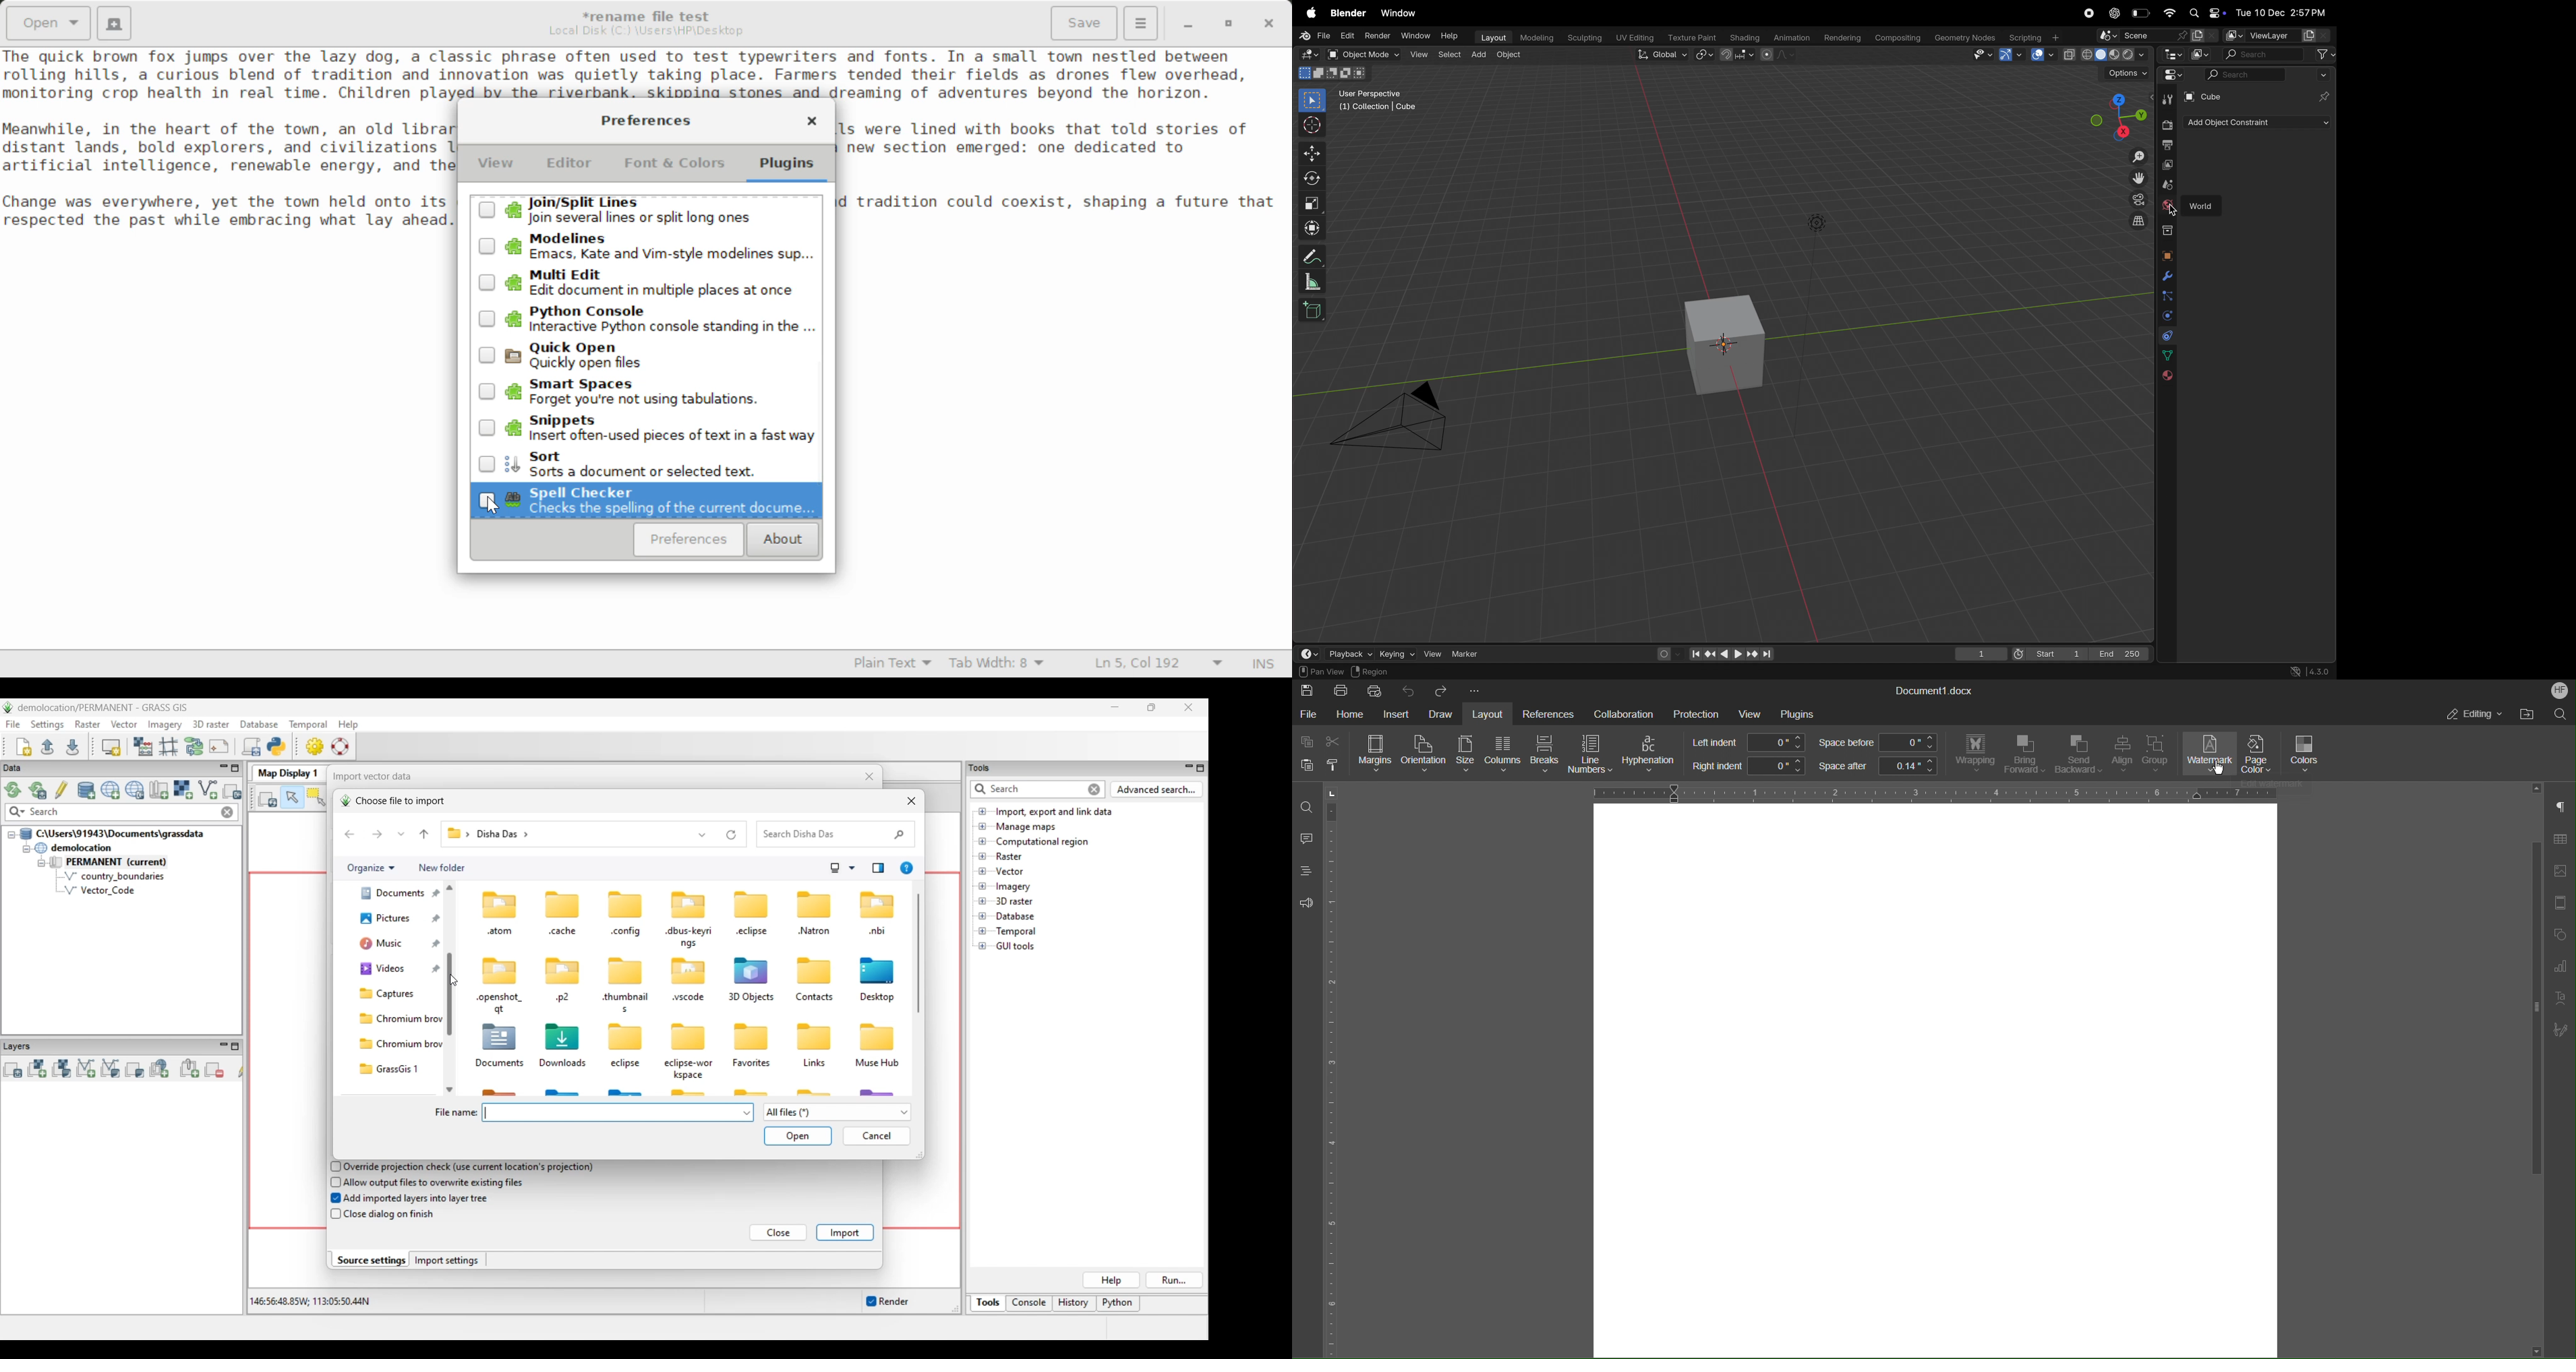 The height and width of the screenshot is (1372, 2576). Describe the element at coordinates (2025, 755) in the screenshot. I see `Bring Forward` at that location.